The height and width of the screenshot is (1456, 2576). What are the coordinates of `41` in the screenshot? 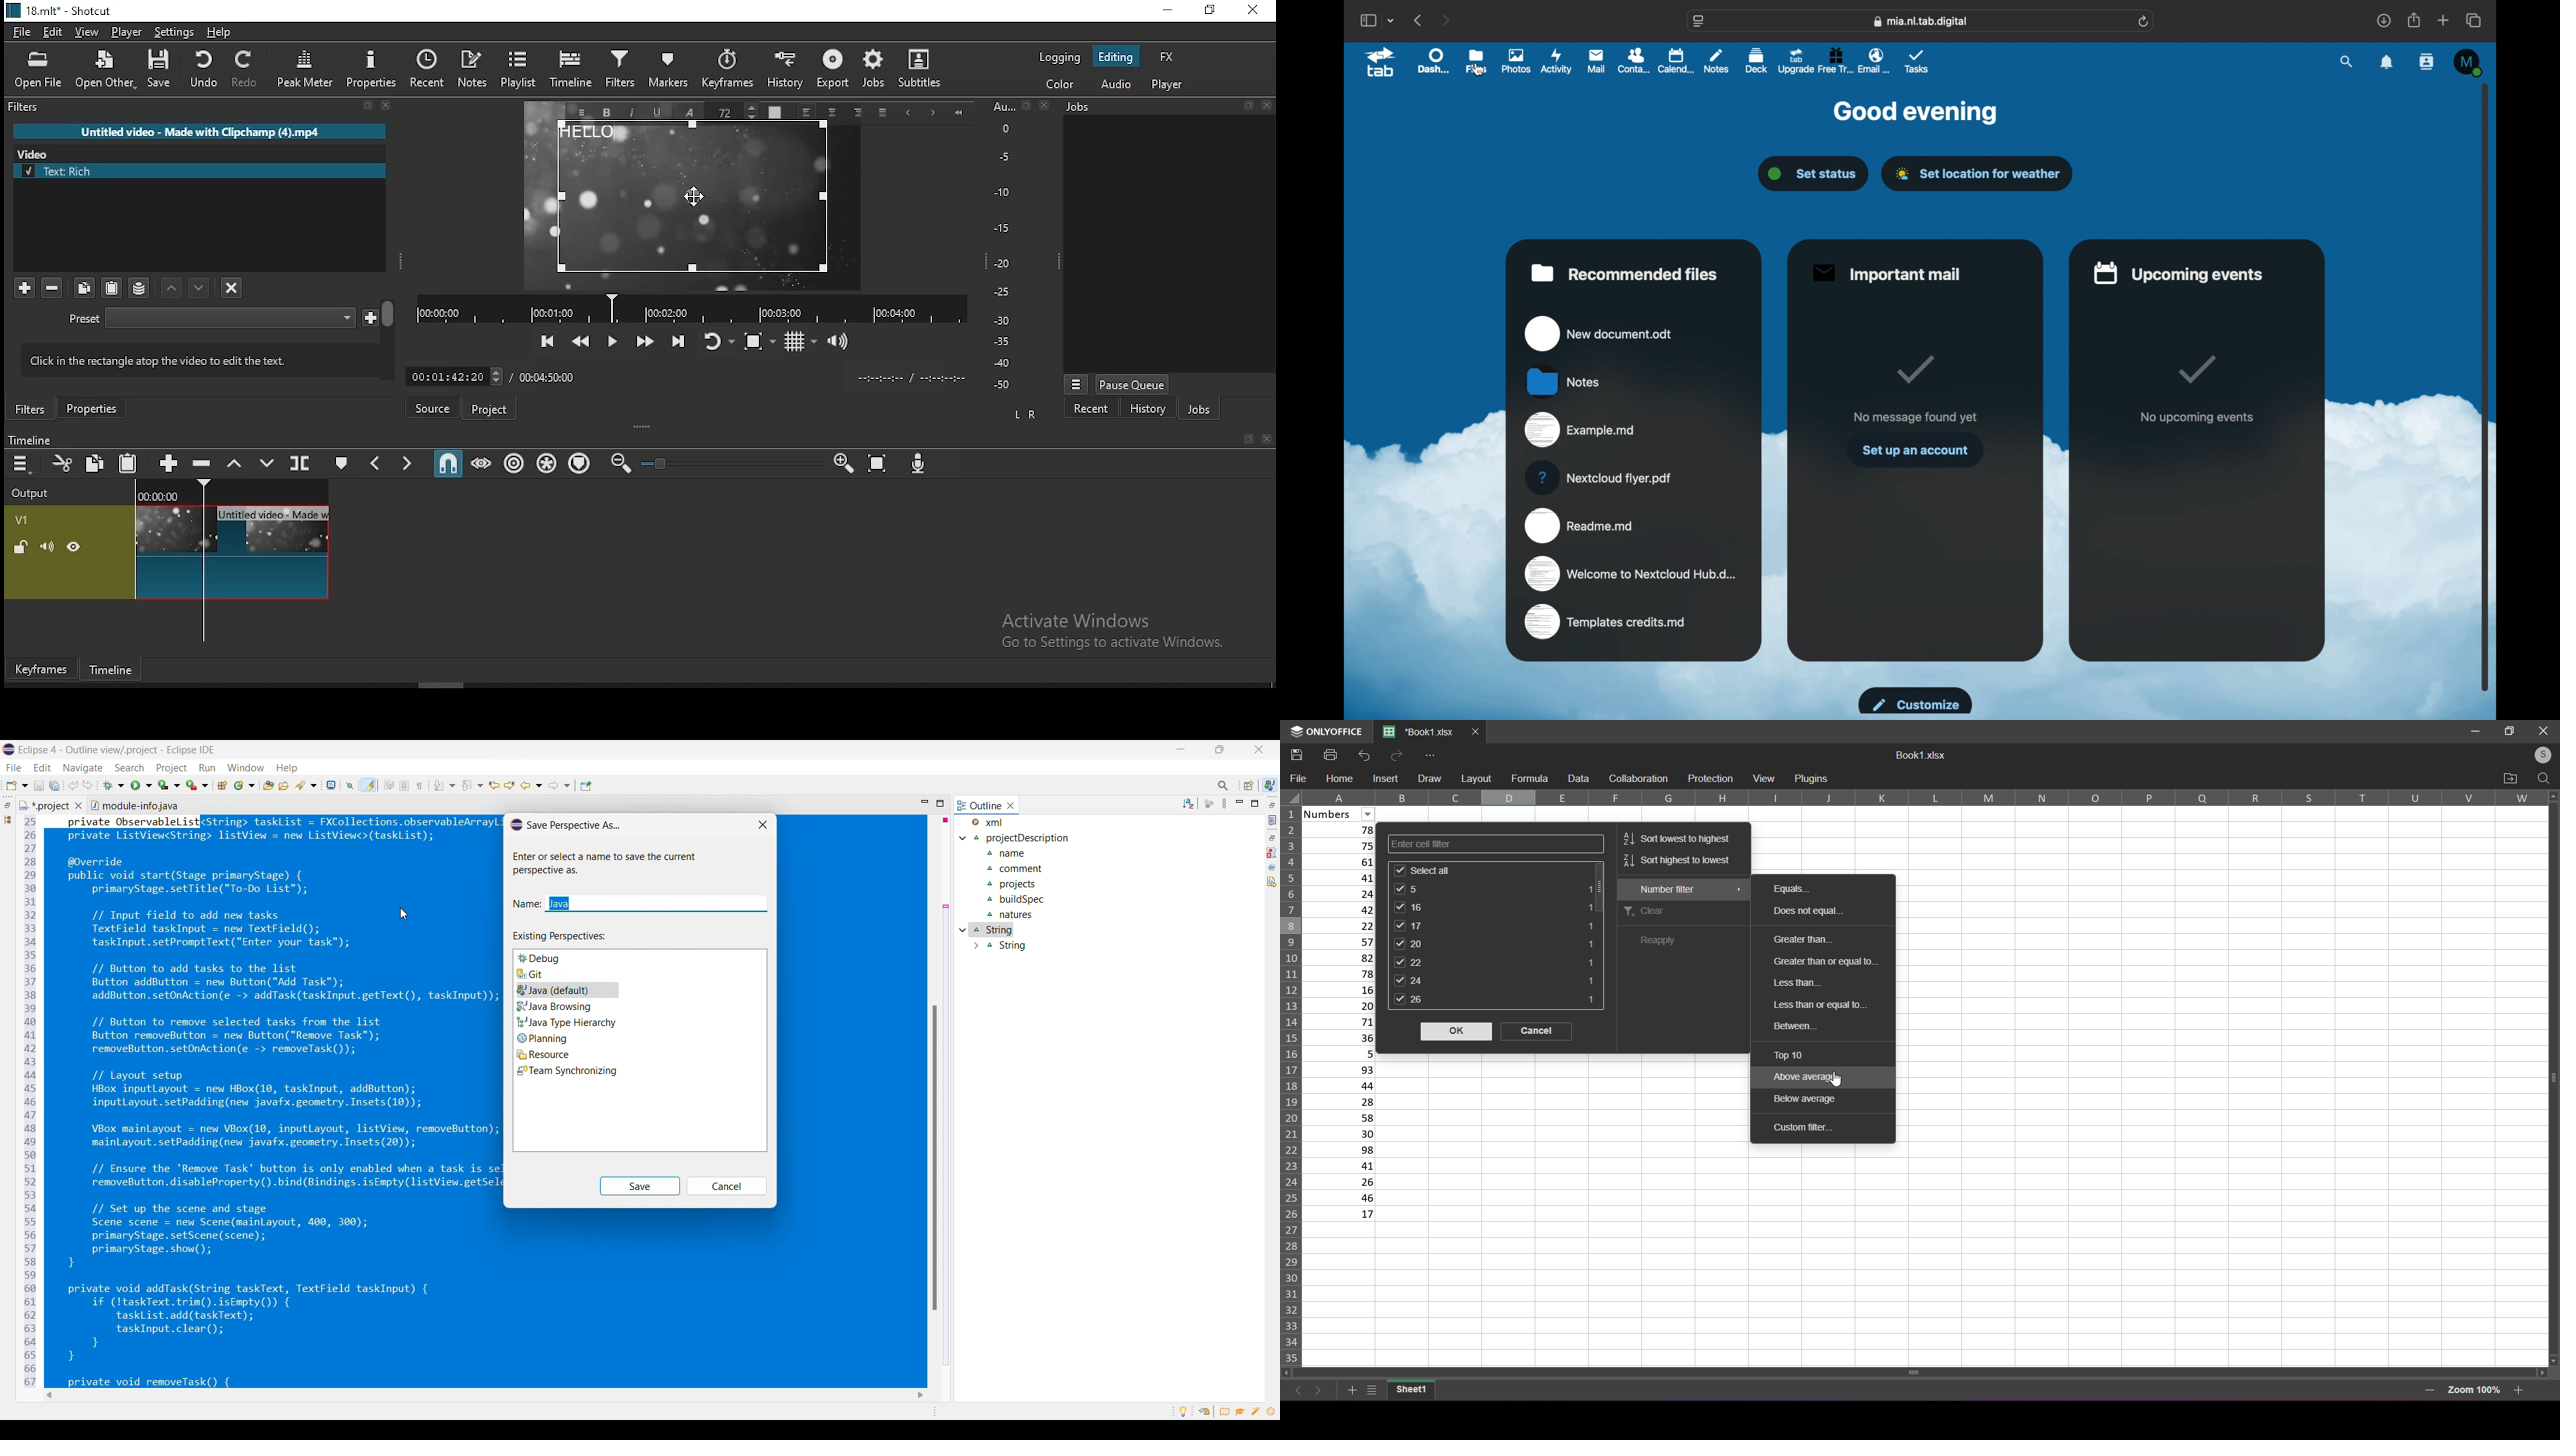 It's located at (1339, 1165).